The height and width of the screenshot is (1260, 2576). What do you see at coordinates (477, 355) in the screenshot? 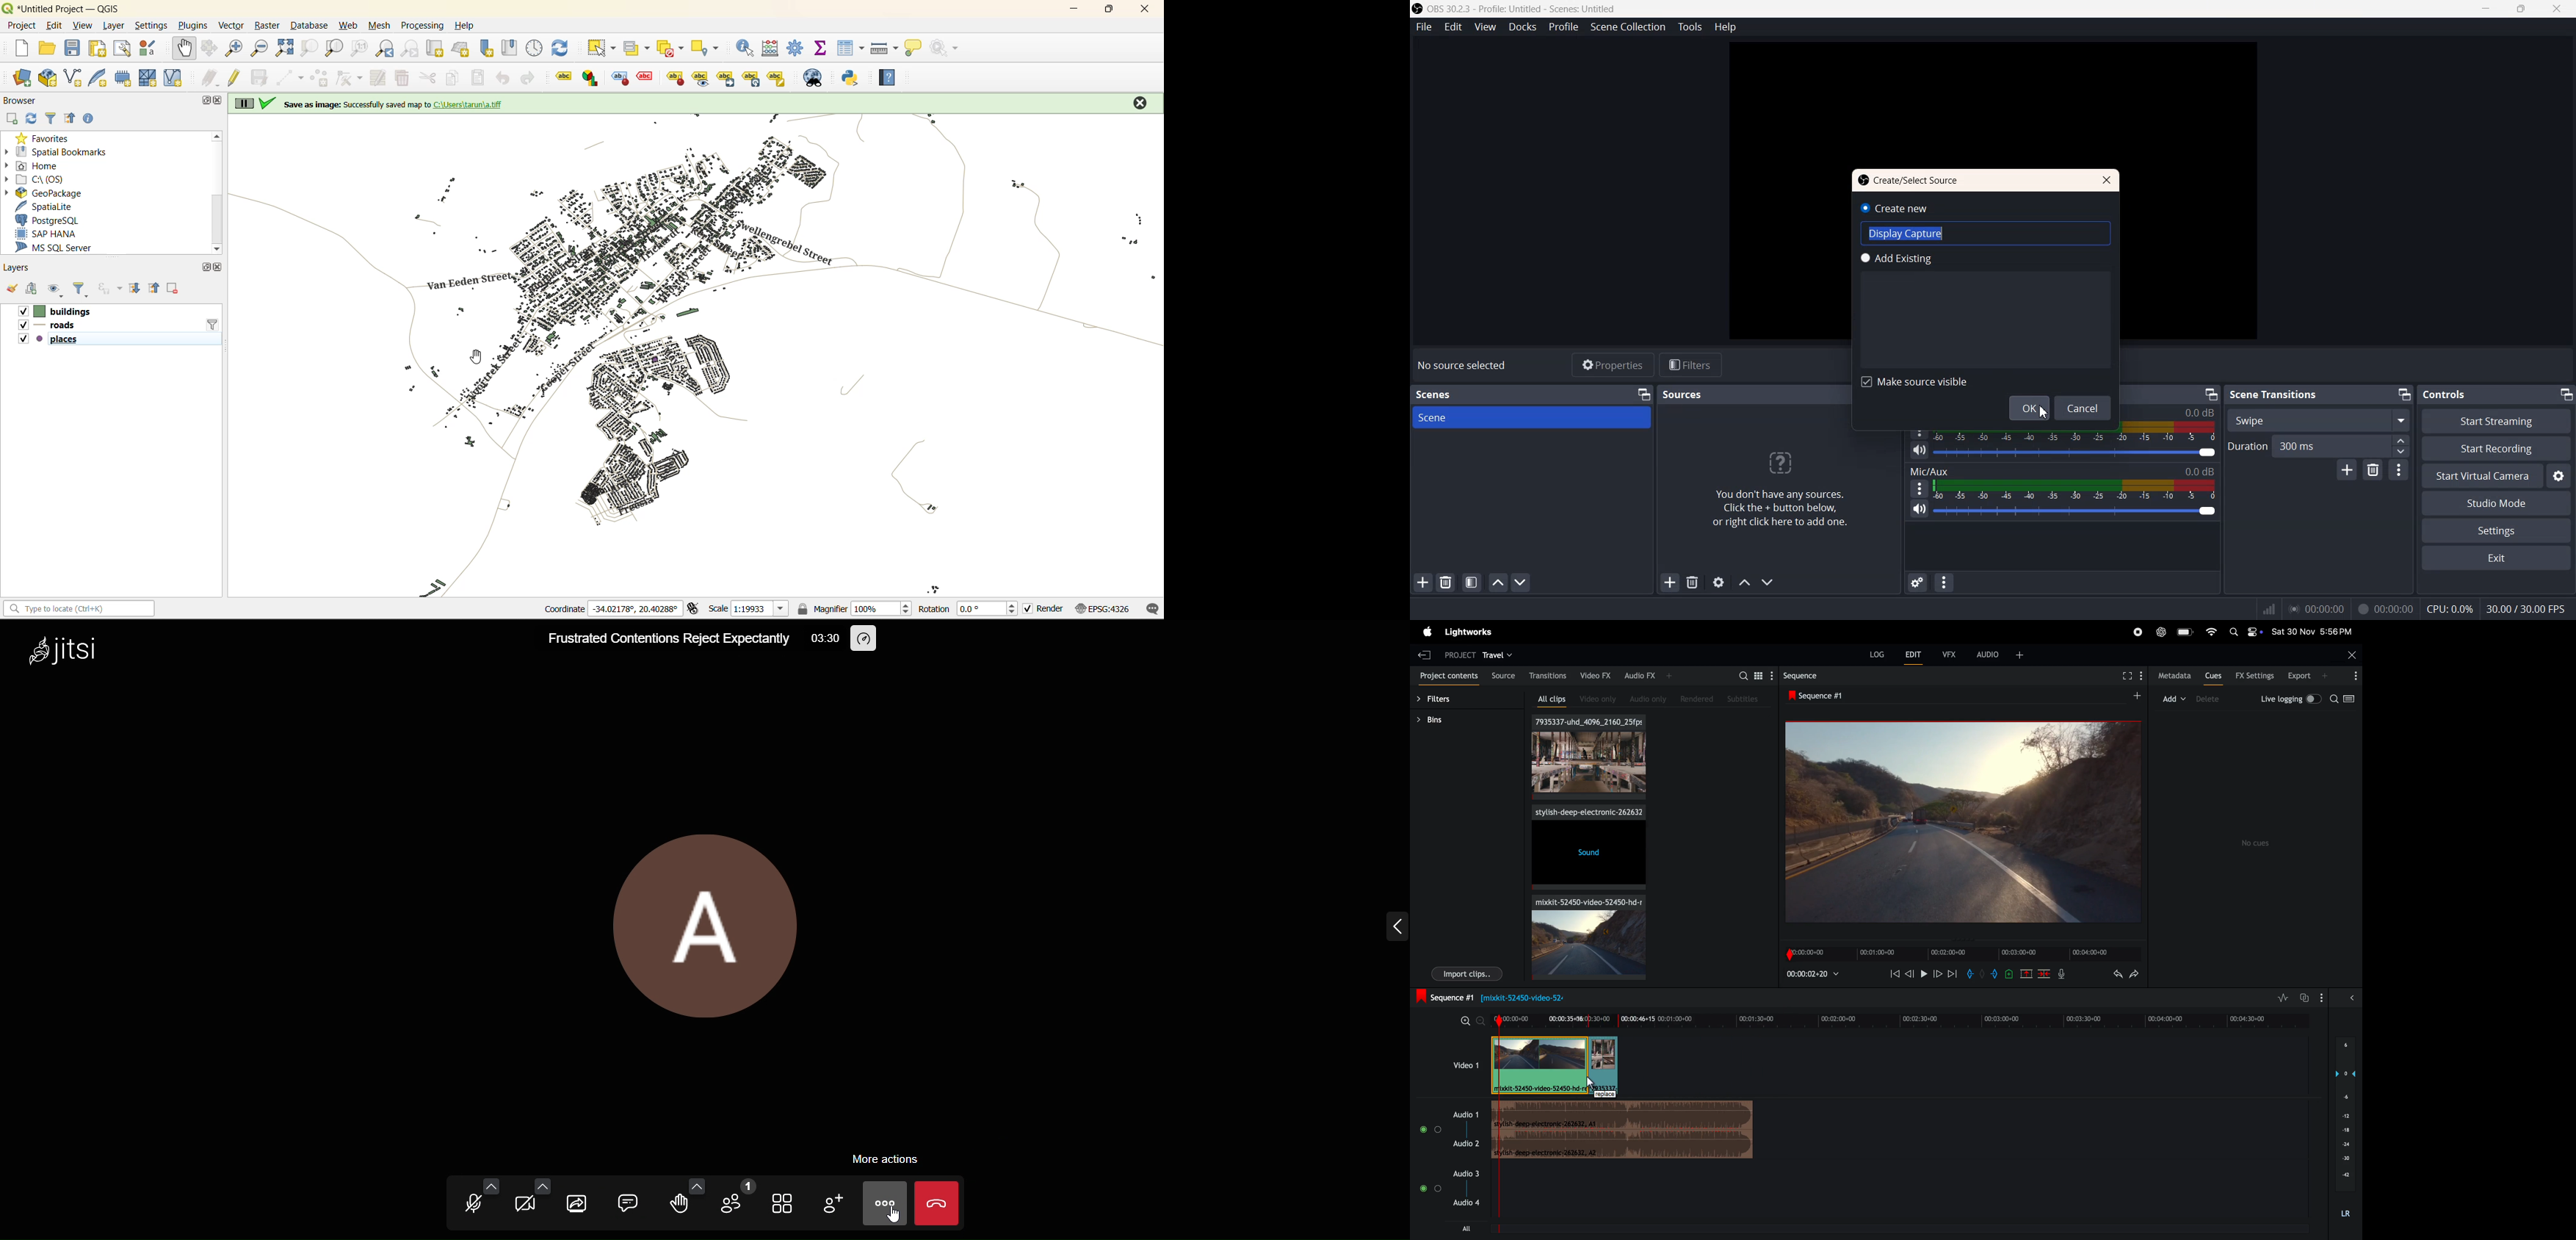
I see `cursor` at bounding box center [477, 355].